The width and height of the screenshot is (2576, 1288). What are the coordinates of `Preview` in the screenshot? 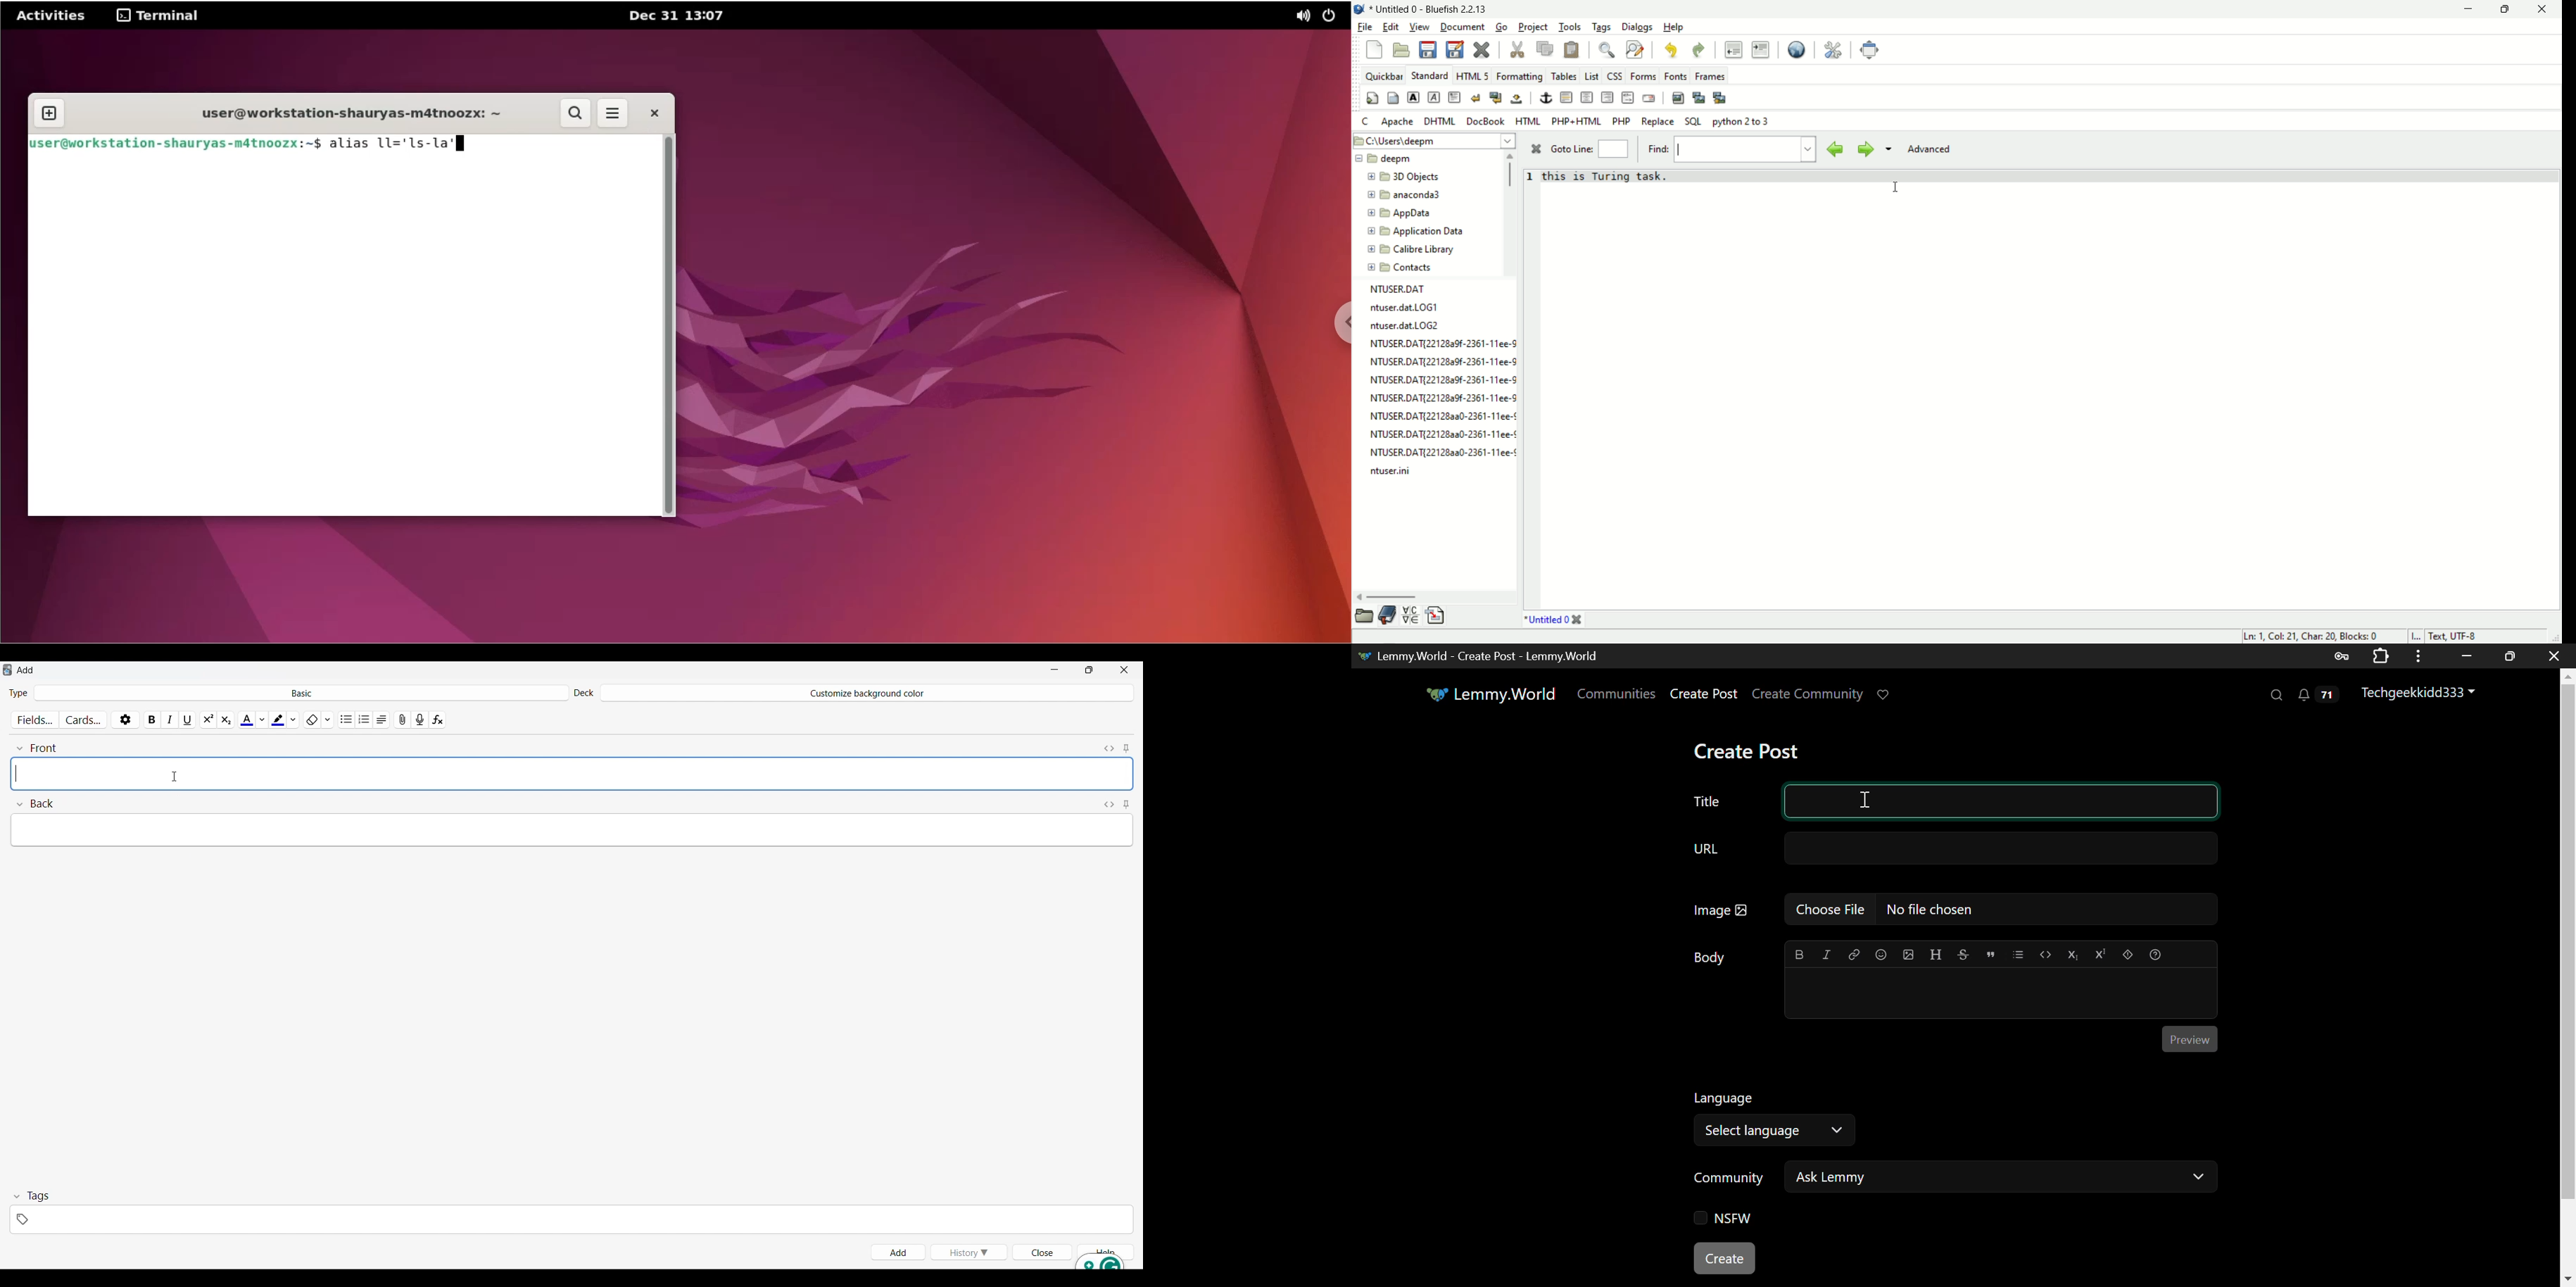 It's located at (2191, 1039).